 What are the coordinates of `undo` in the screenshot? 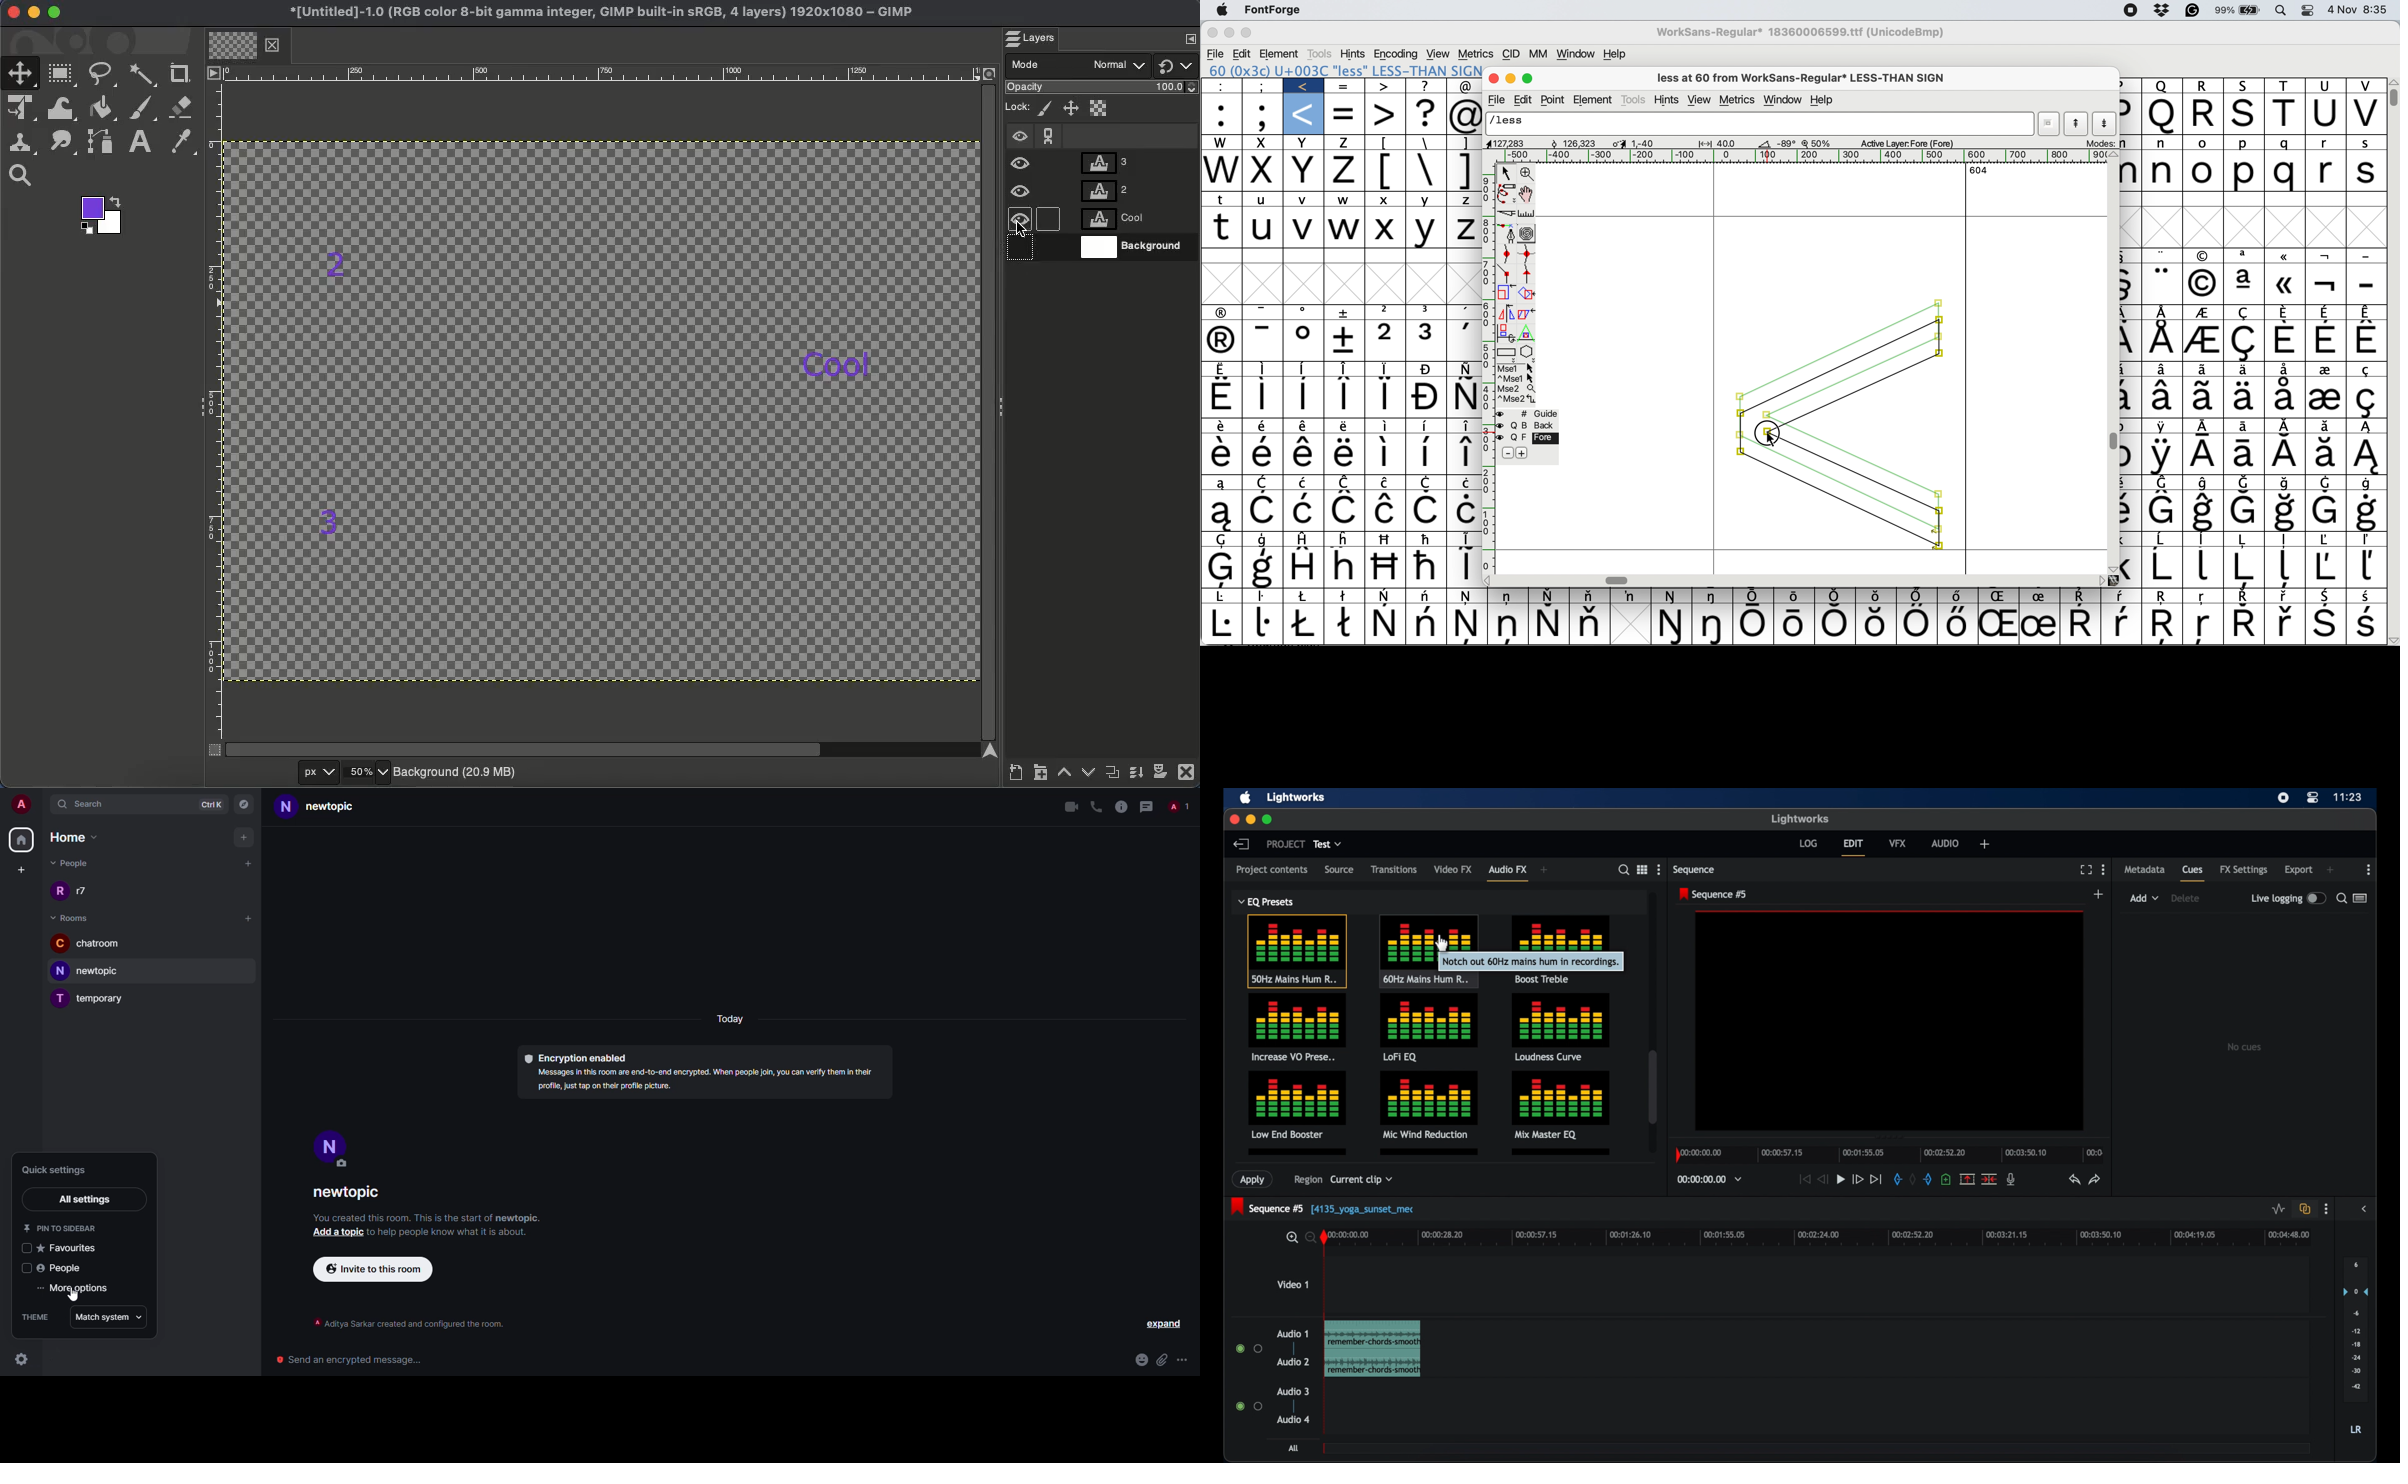 It's located at (2073, 1179).